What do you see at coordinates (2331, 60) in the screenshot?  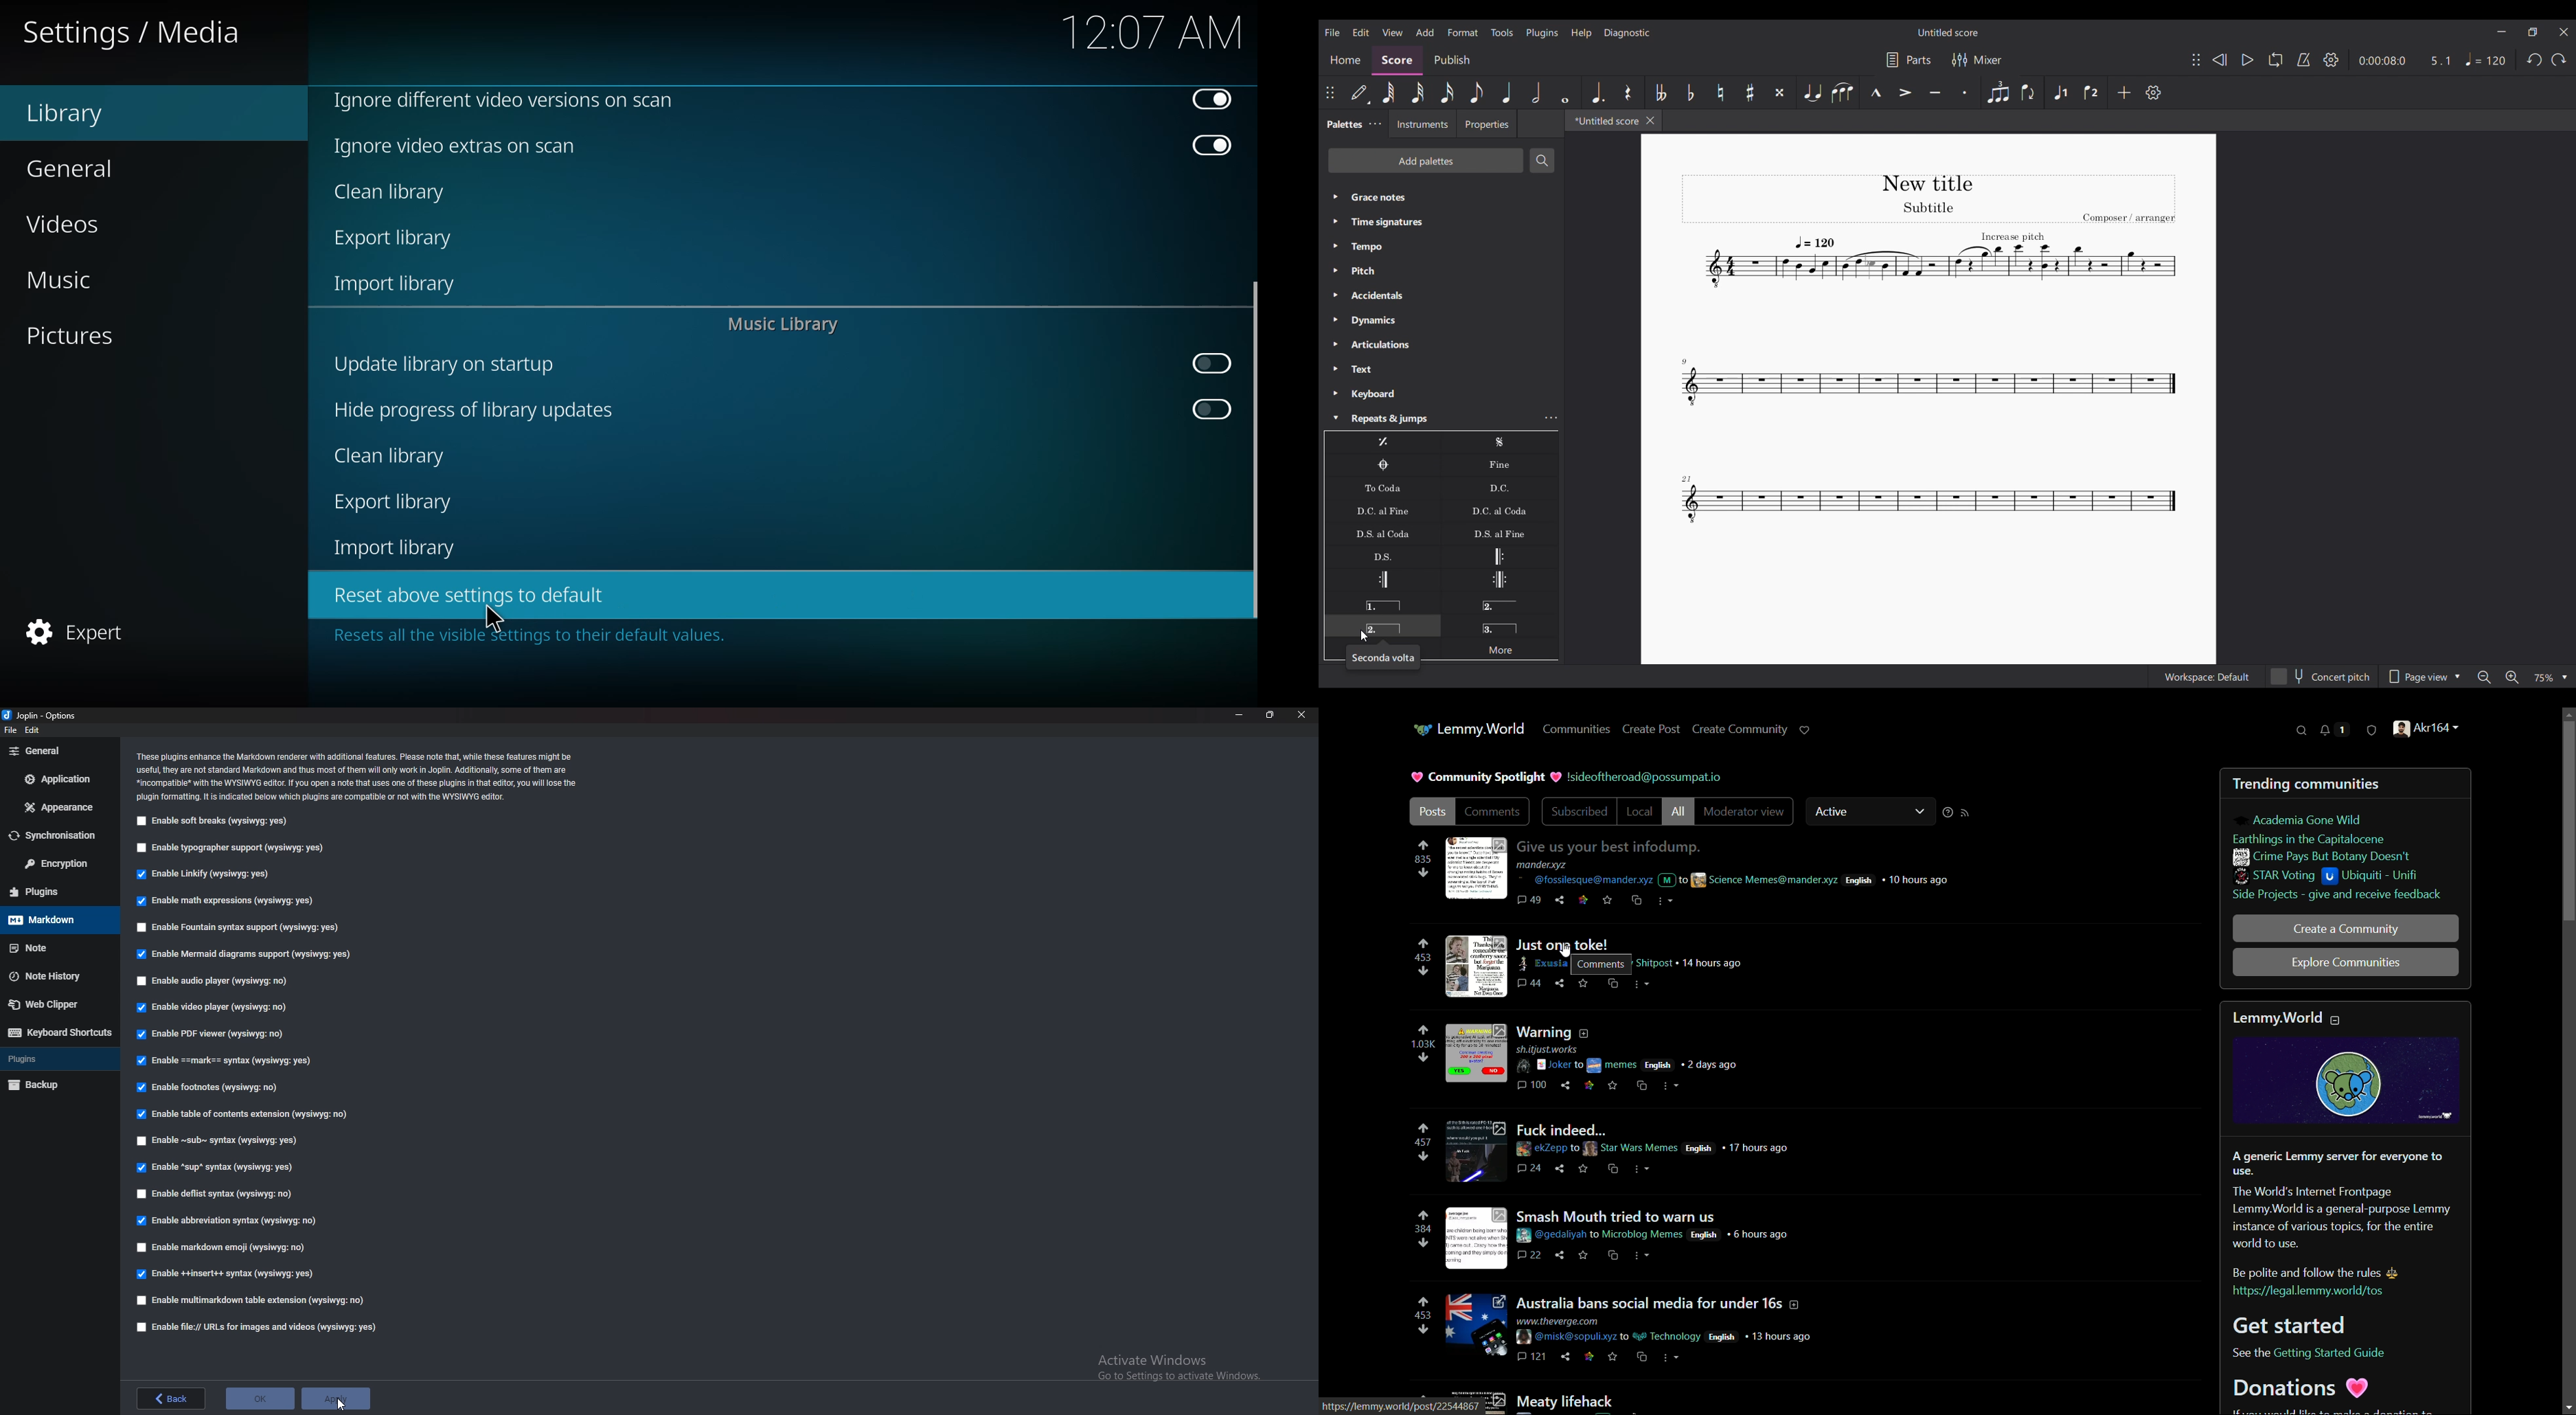 I see `Settings` at bounding box center [2331, 60].